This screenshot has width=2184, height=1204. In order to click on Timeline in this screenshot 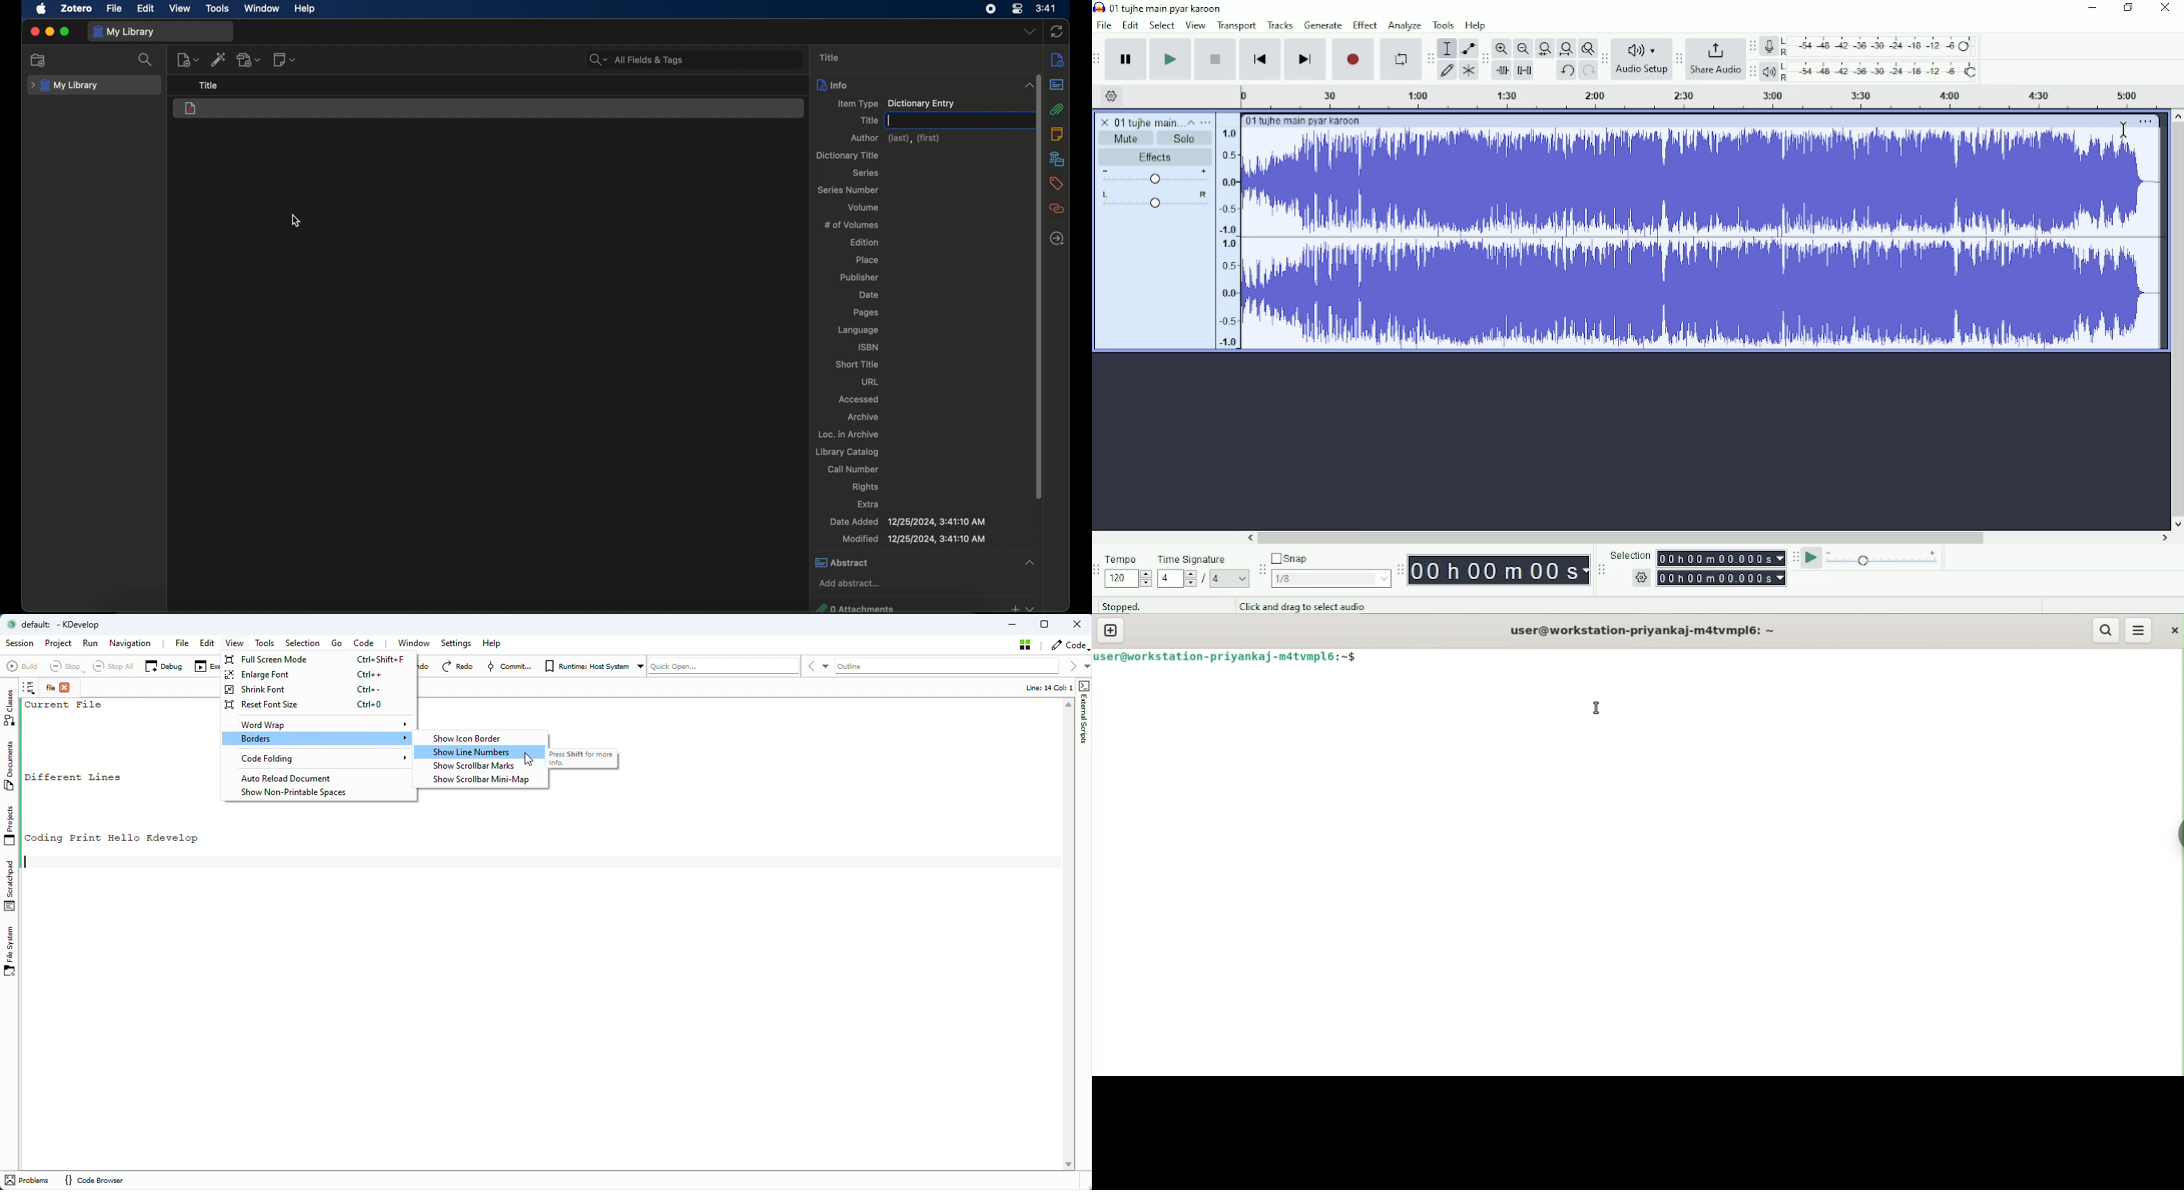, I will do `click(1707, 96)`.